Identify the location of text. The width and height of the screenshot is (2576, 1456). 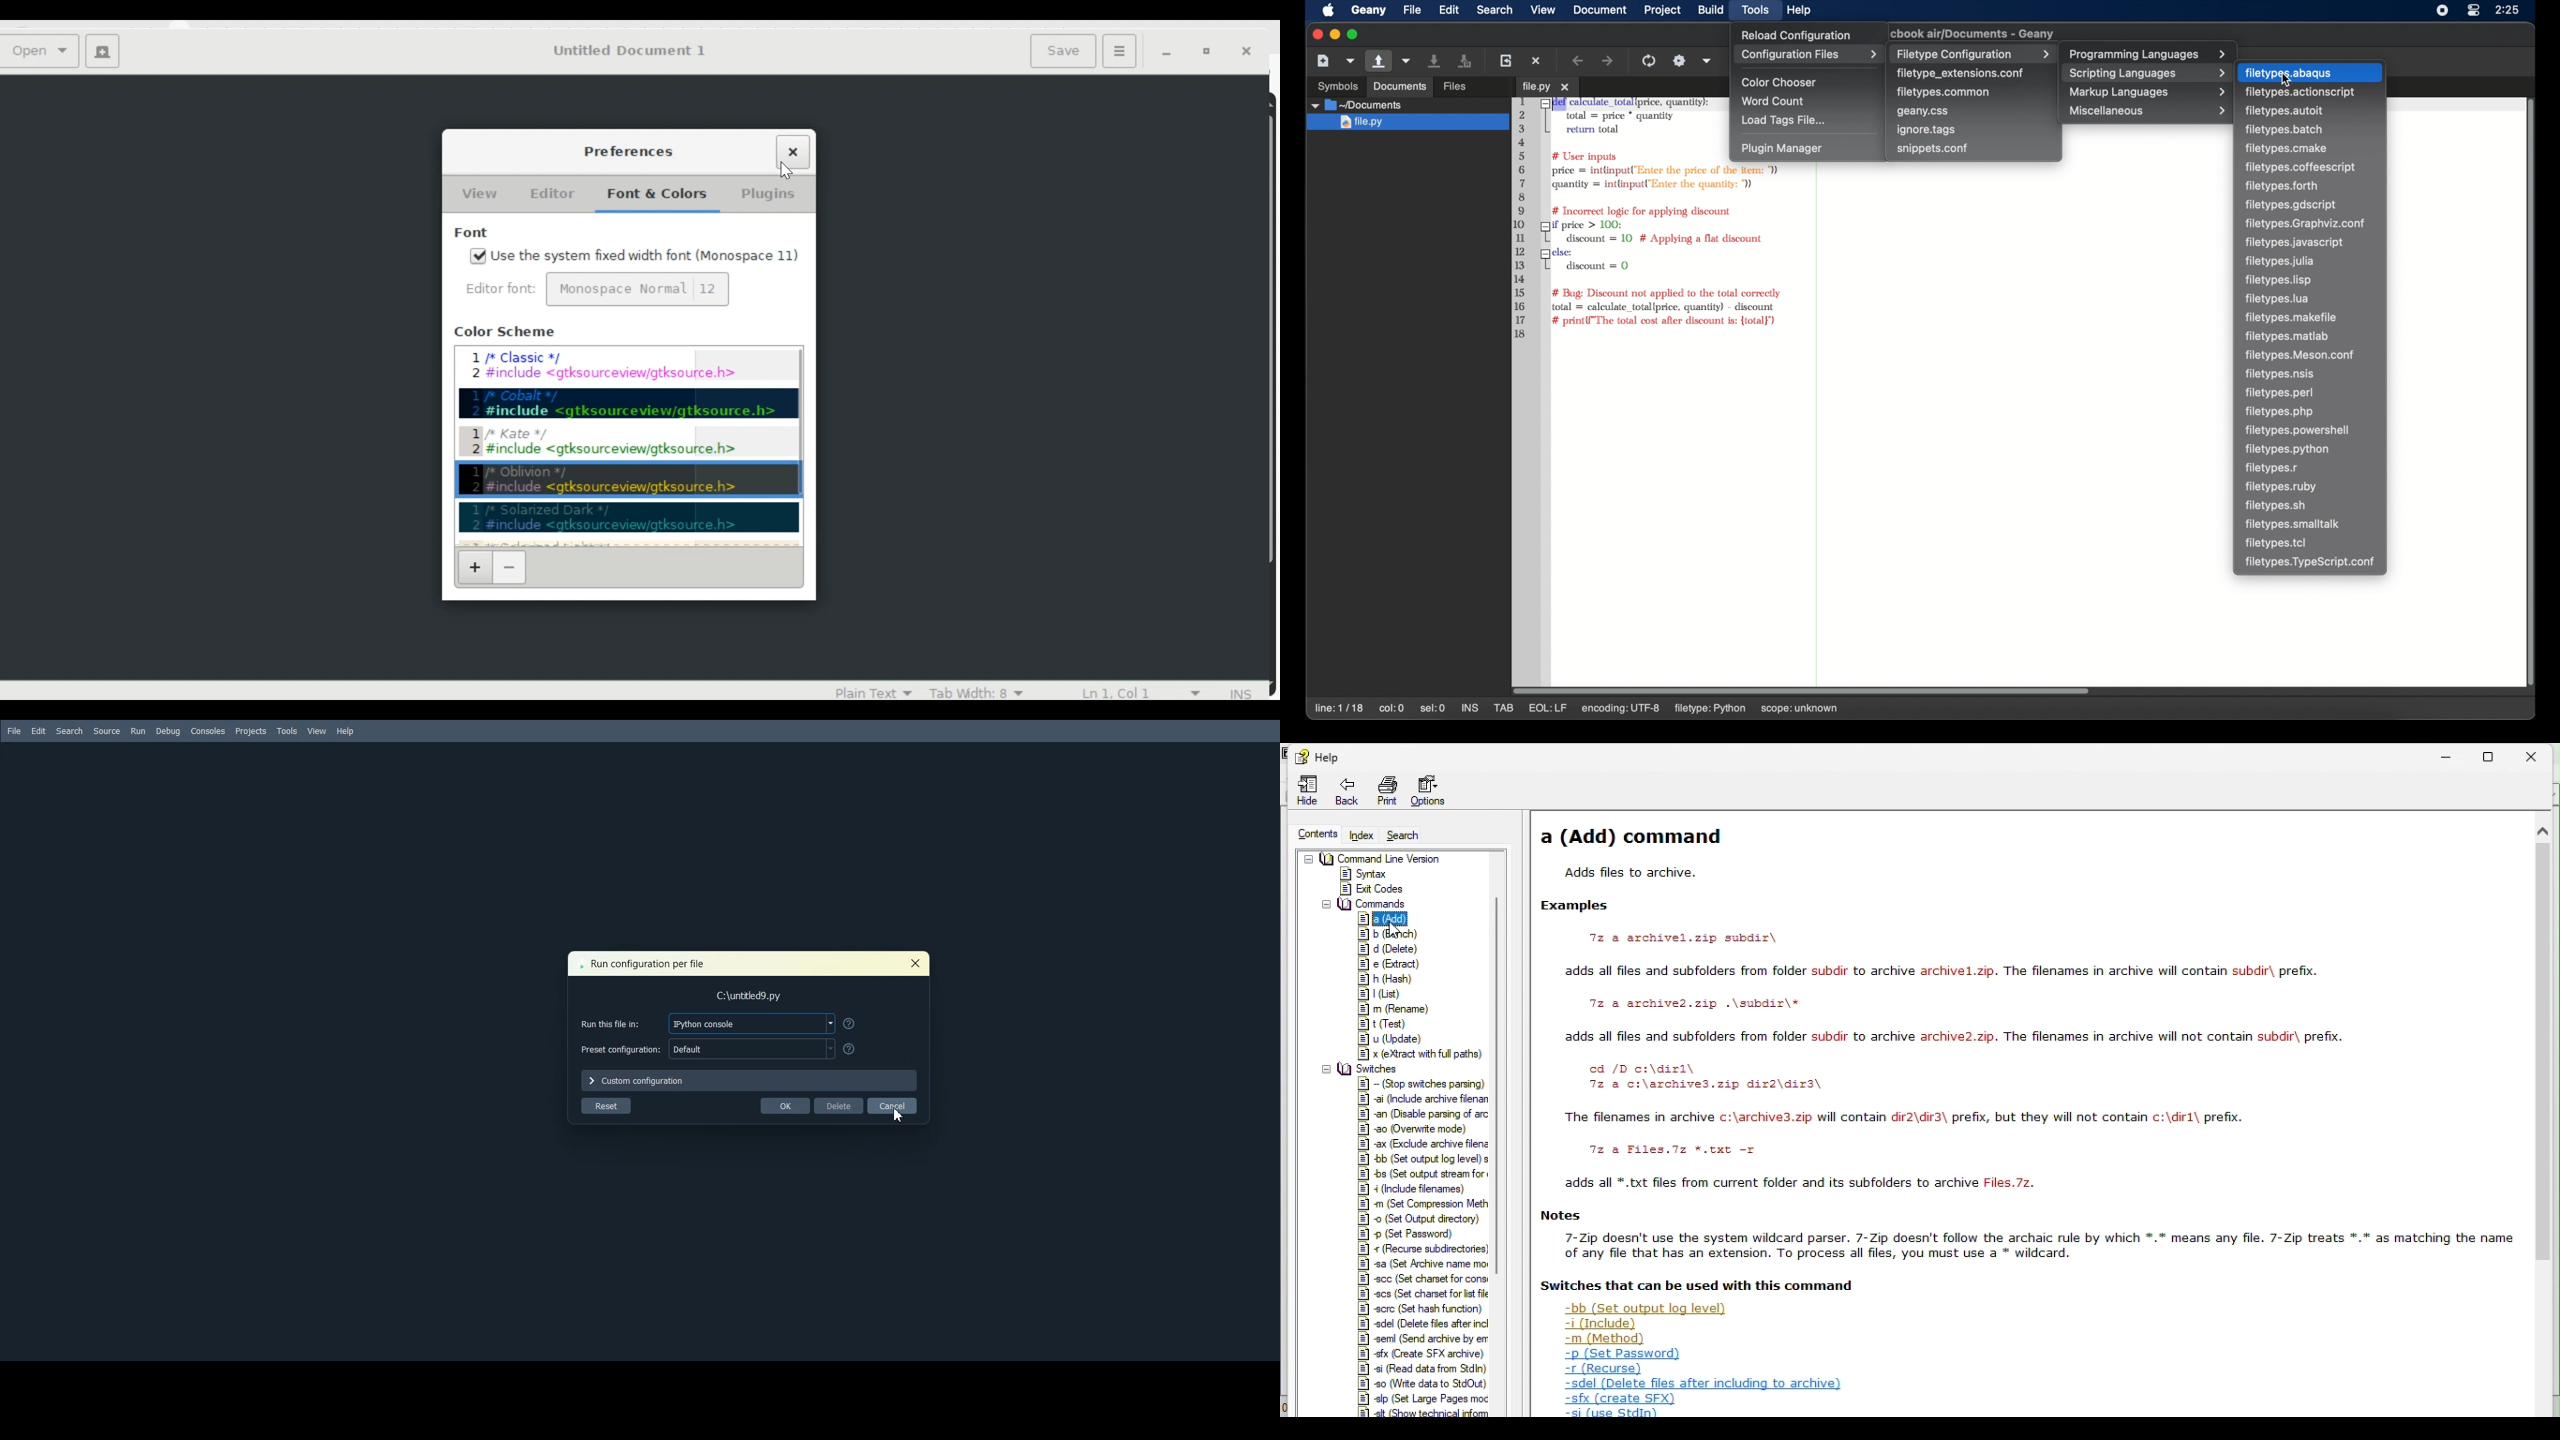
(1694, 1285).